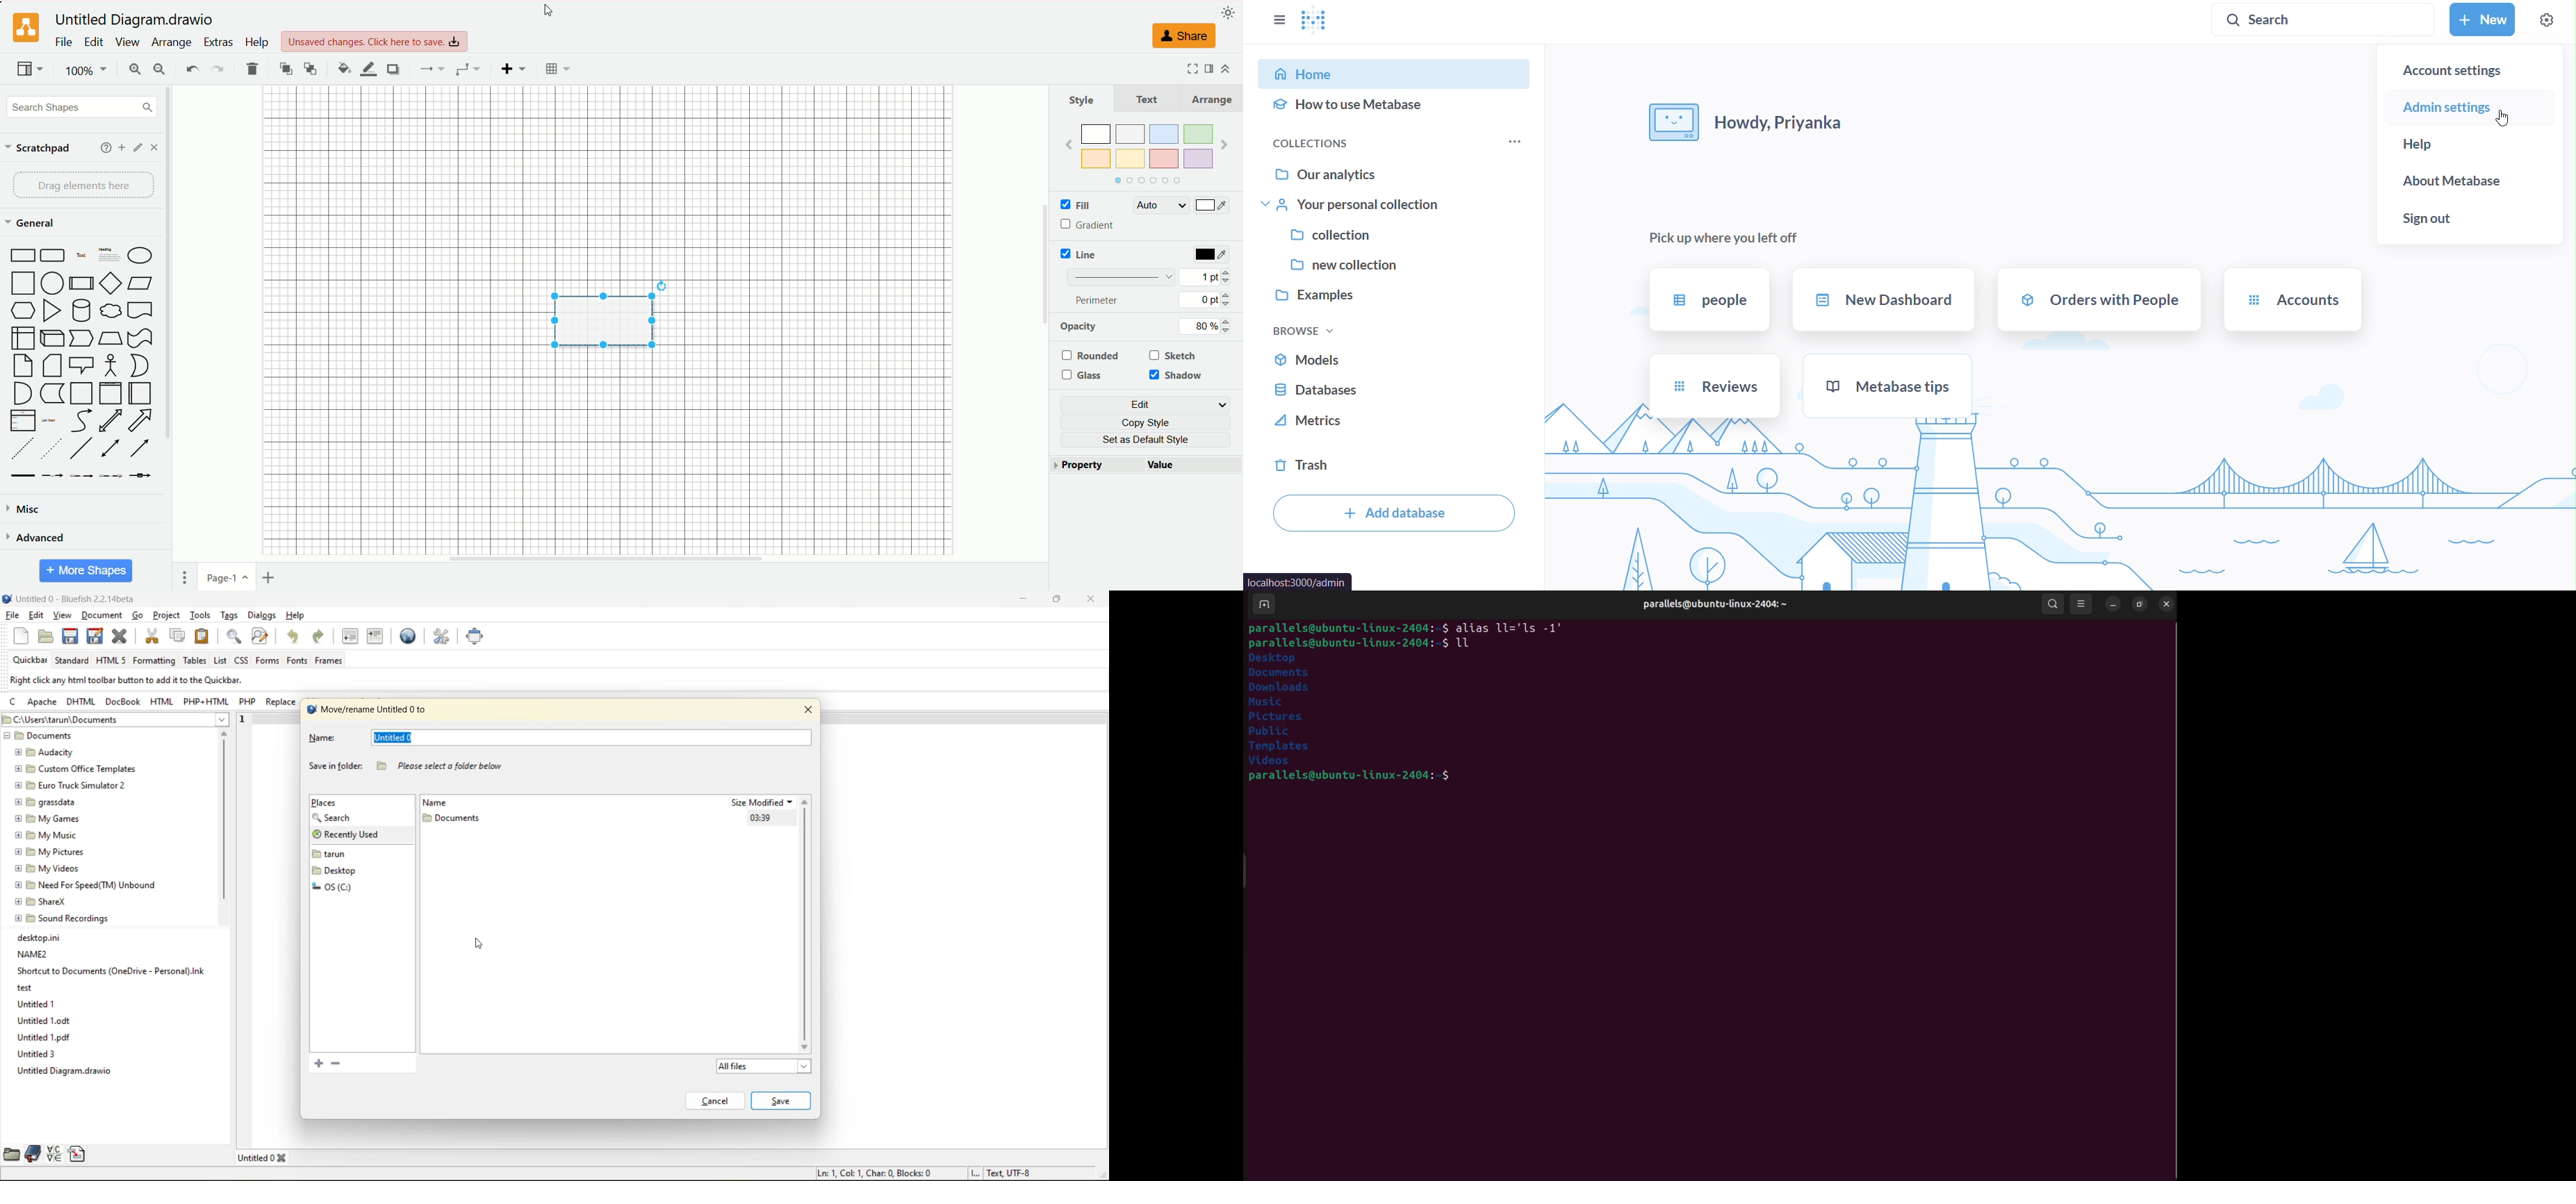 The height and width of the screenshot is (1204, 2576). What do you see at coordinates (1207, 300) in the screenshot?
I see `0 pt` at bounding box center [1207, 300].